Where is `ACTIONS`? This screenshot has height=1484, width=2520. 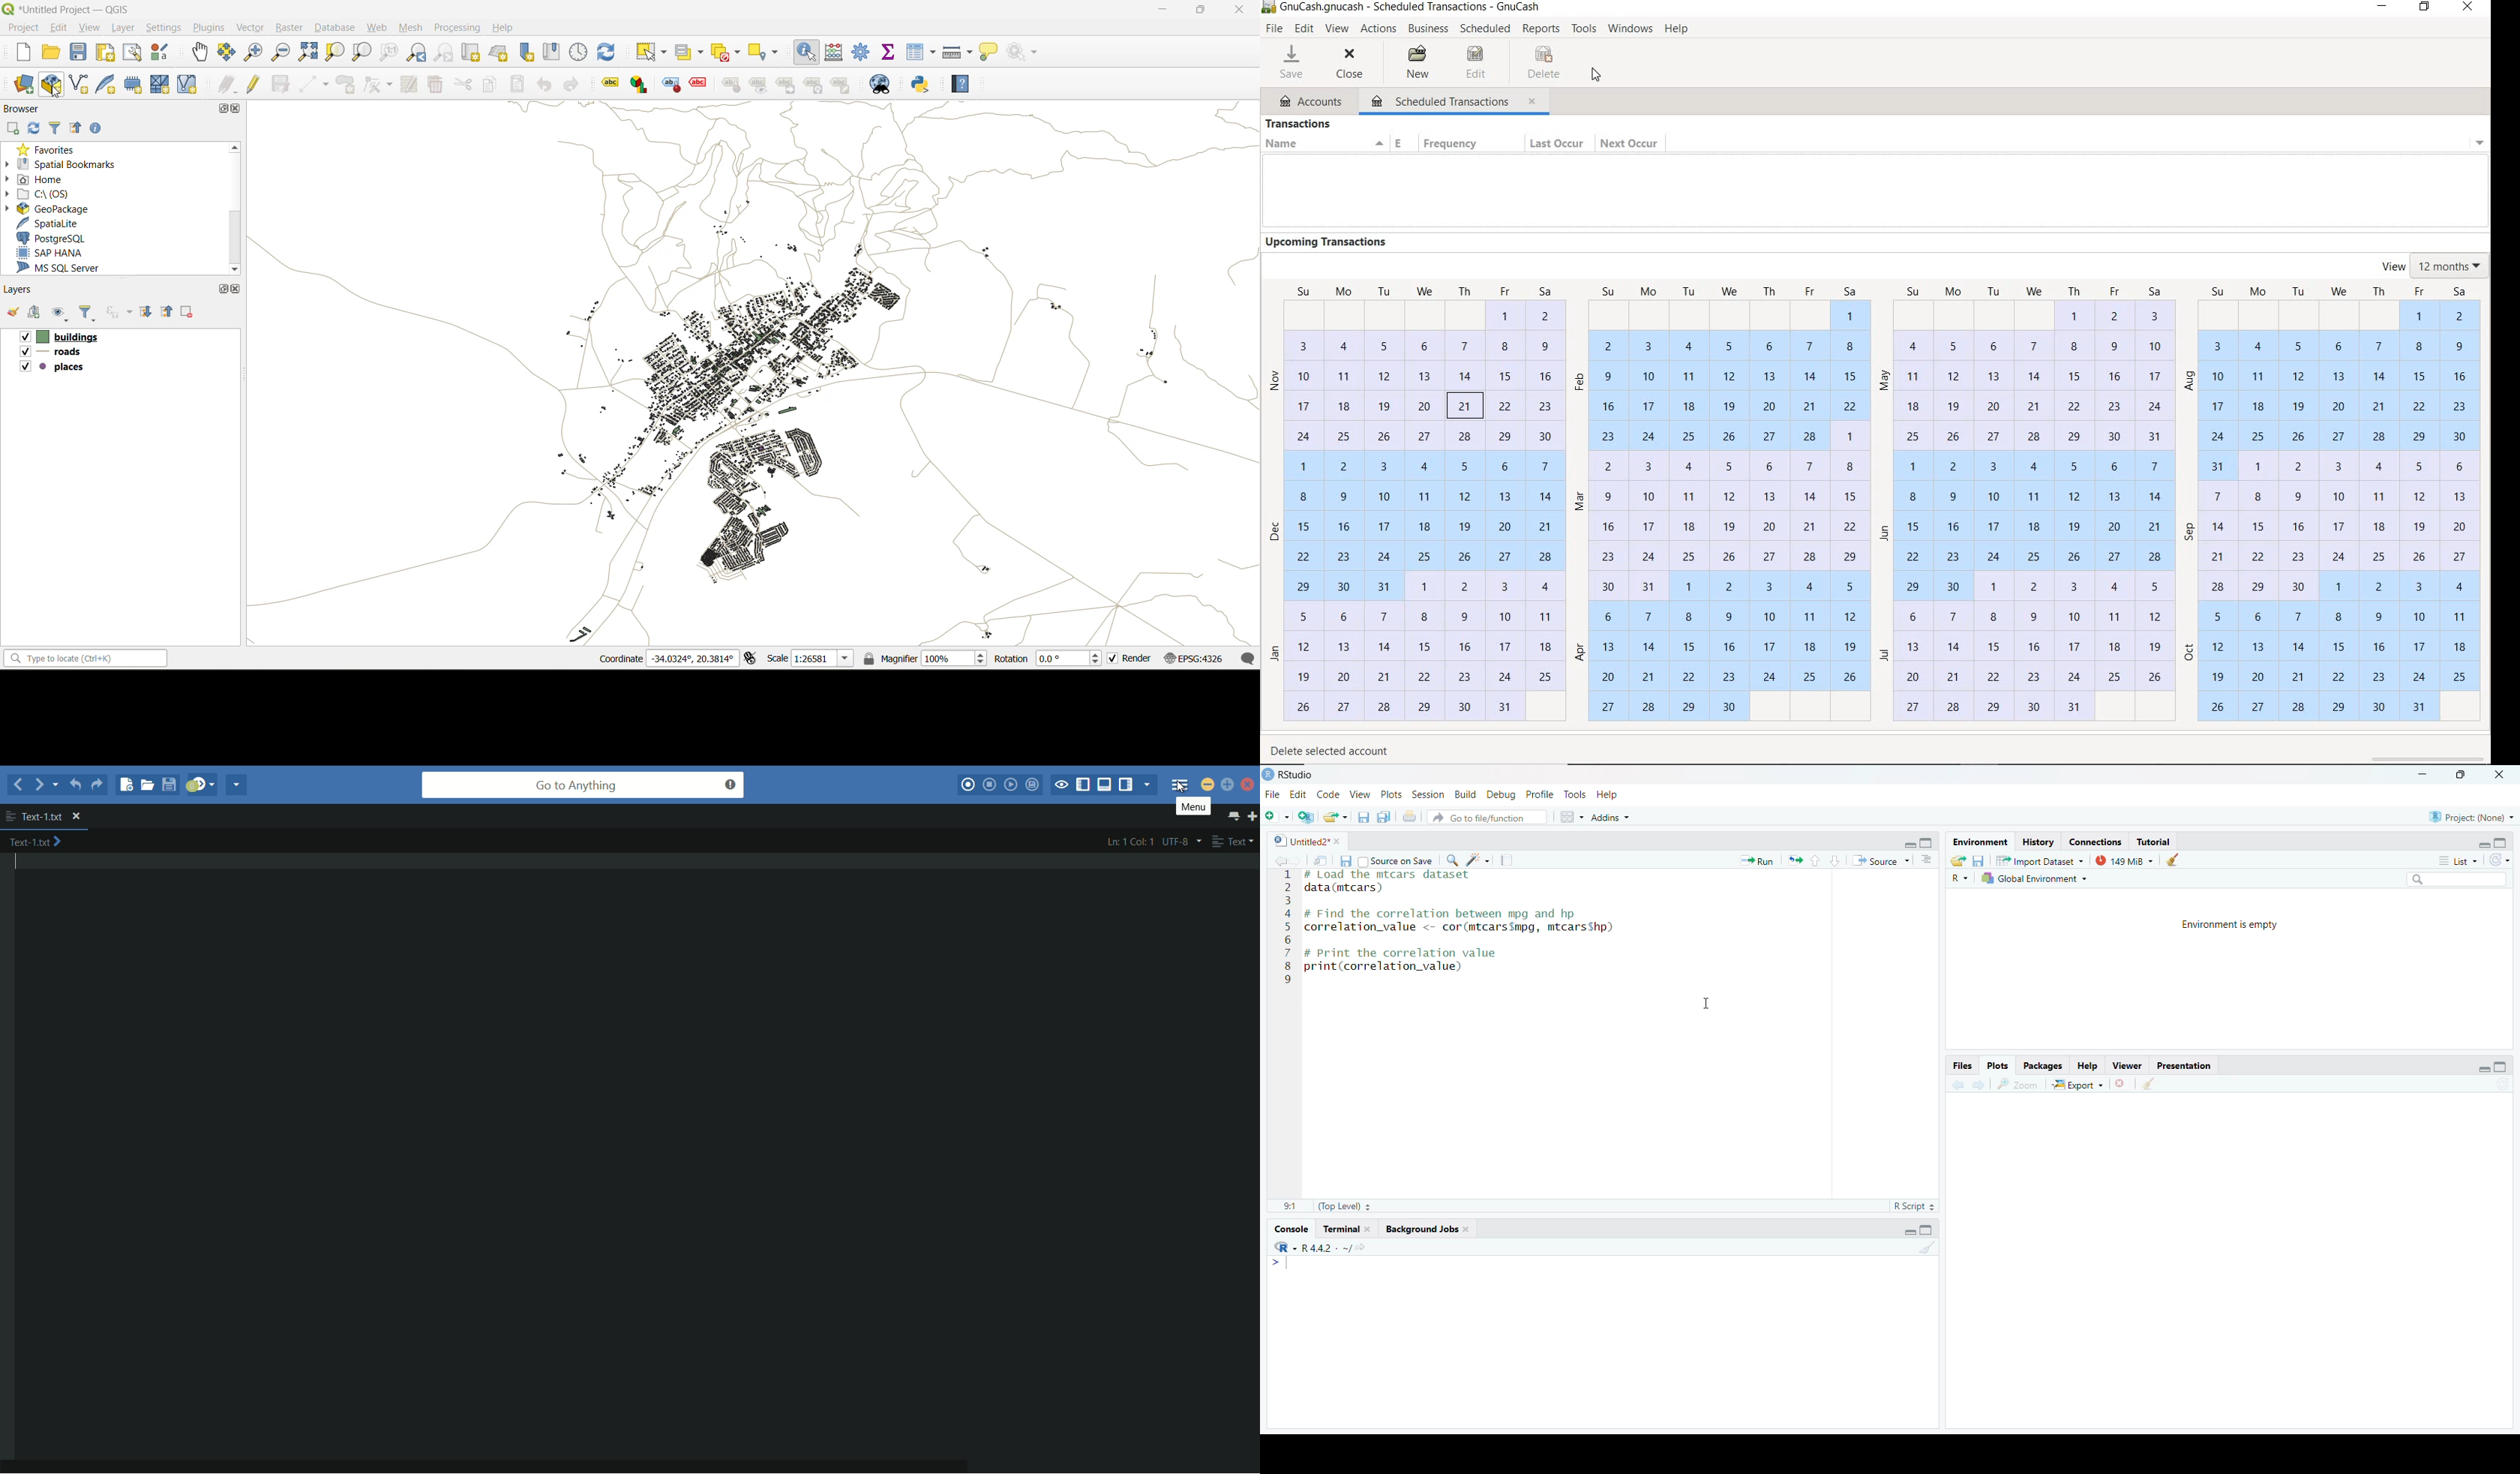 ACTIONS is located at coordinates (1379, 31).